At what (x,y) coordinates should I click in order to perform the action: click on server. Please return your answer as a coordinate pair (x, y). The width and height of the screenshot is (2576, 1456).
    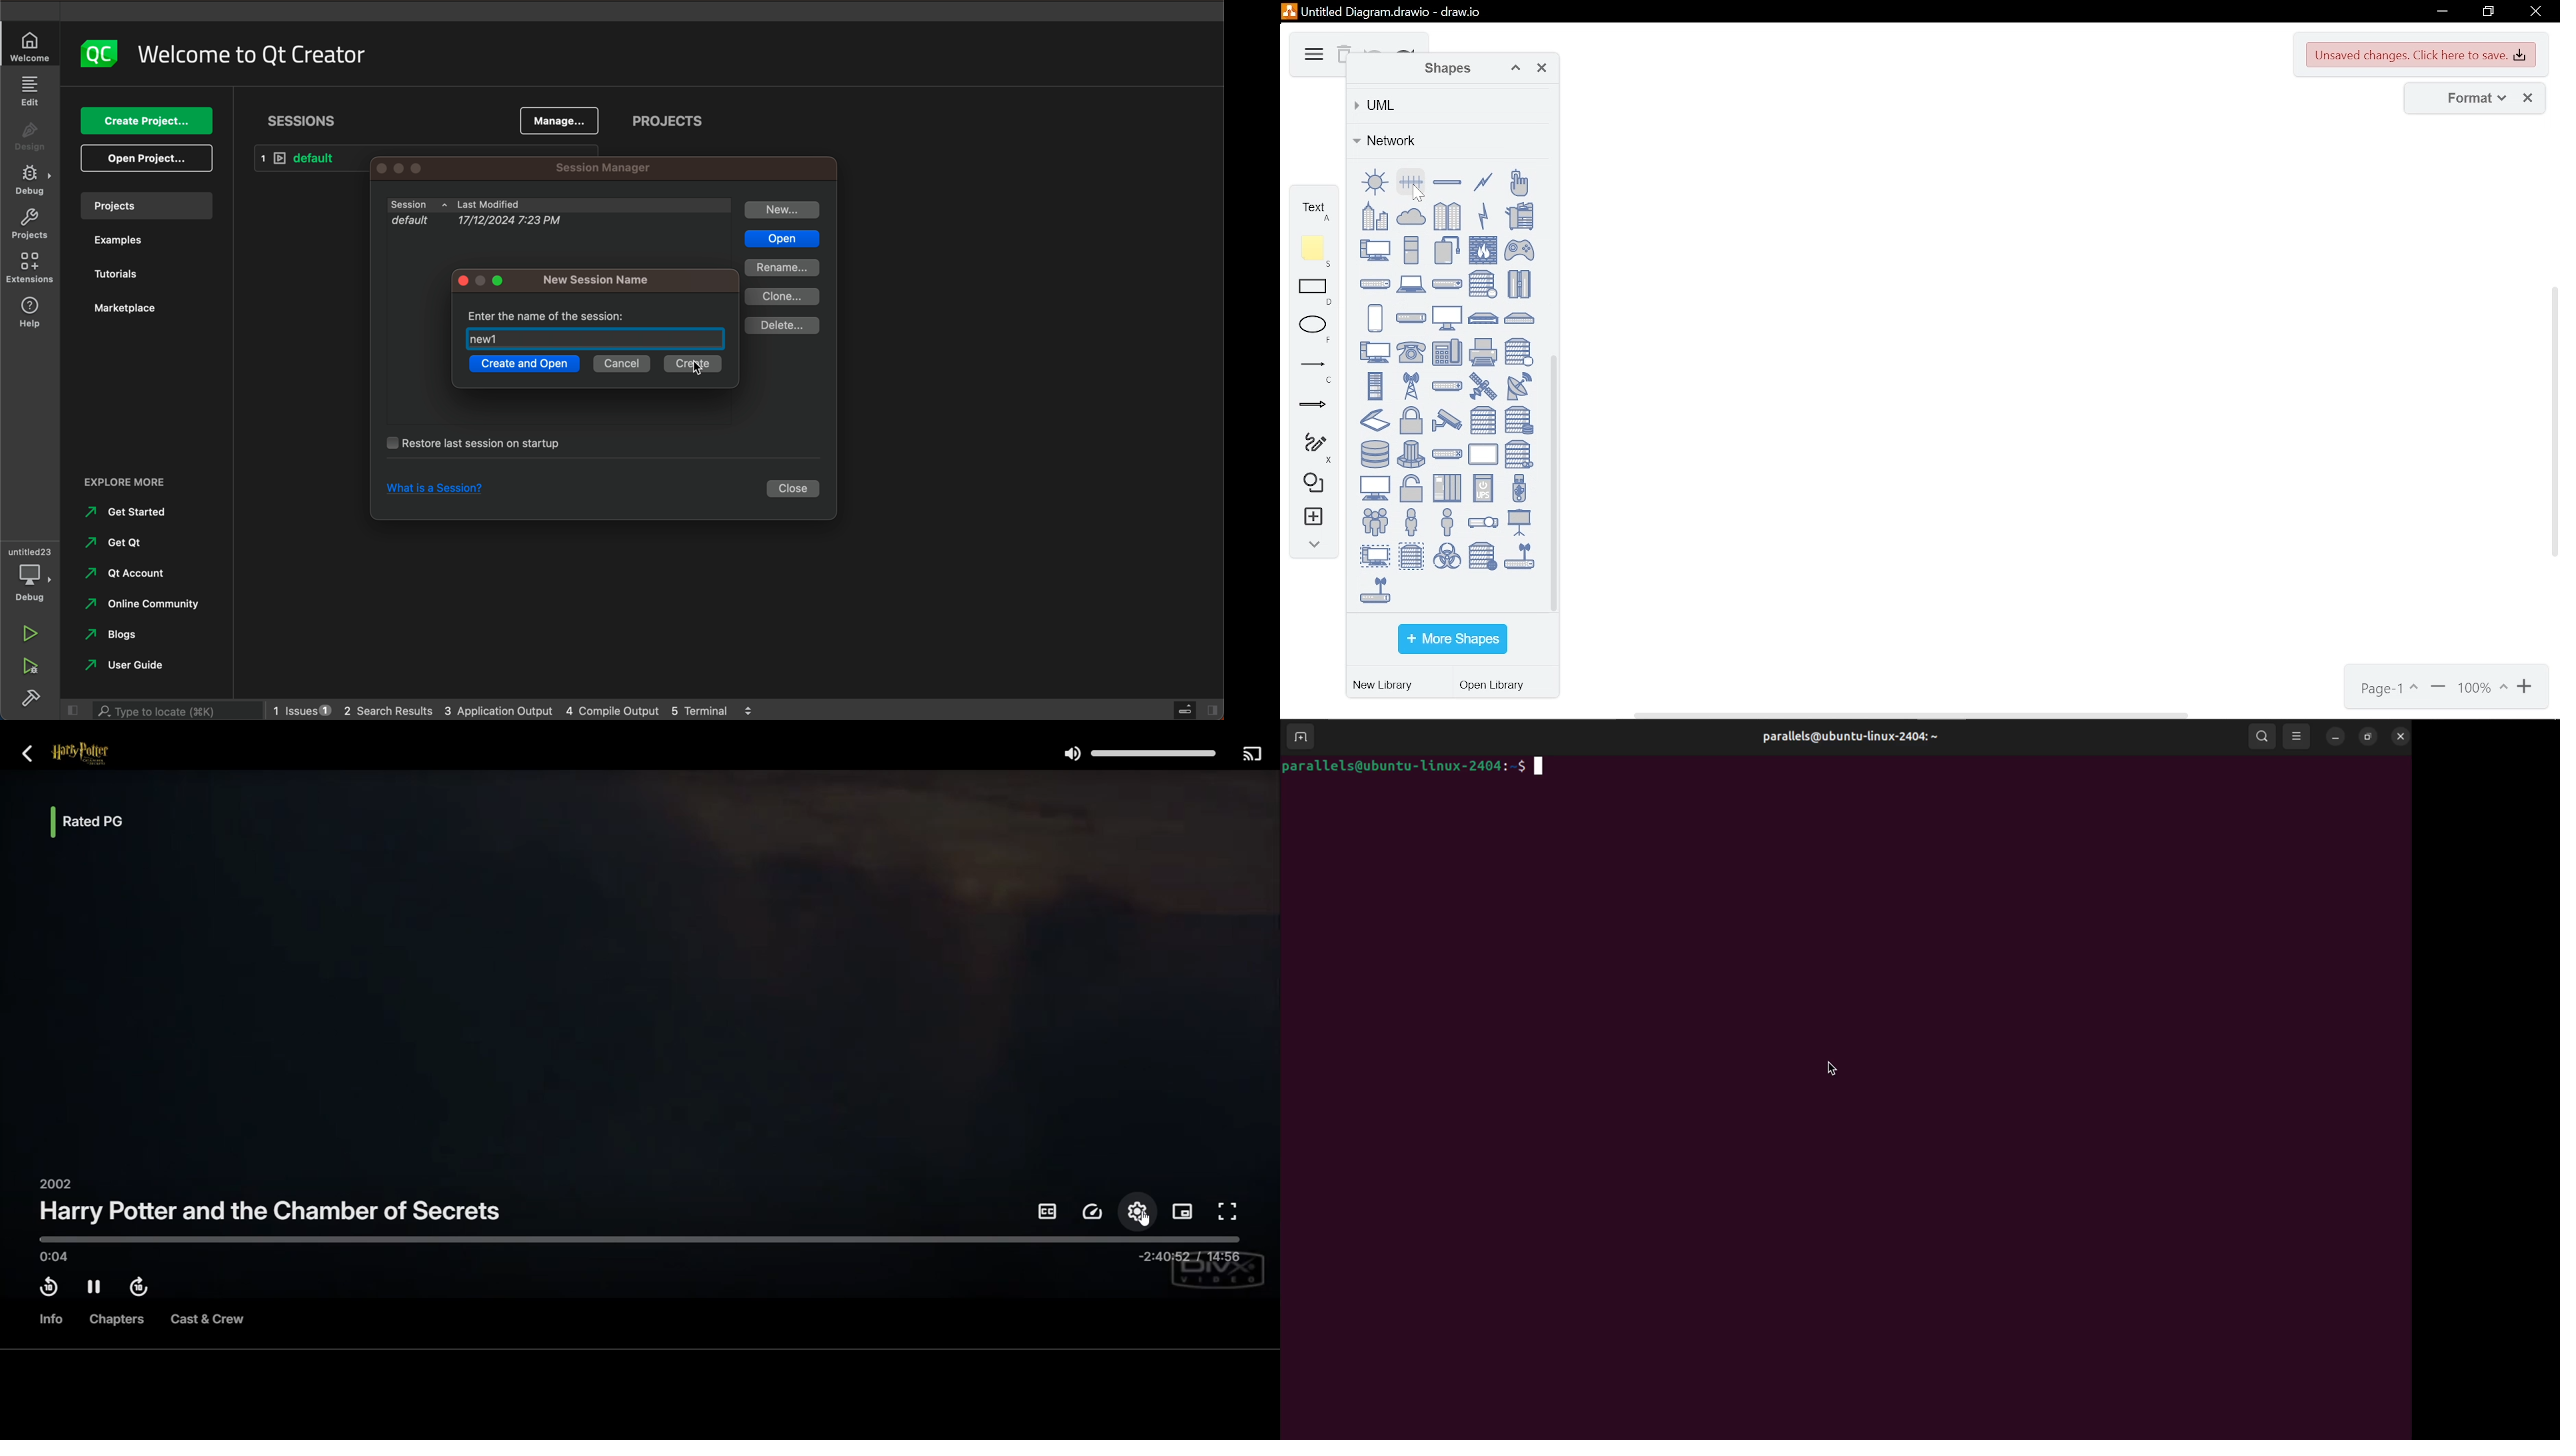
    Looking at the image, I should click on (1483, 420).